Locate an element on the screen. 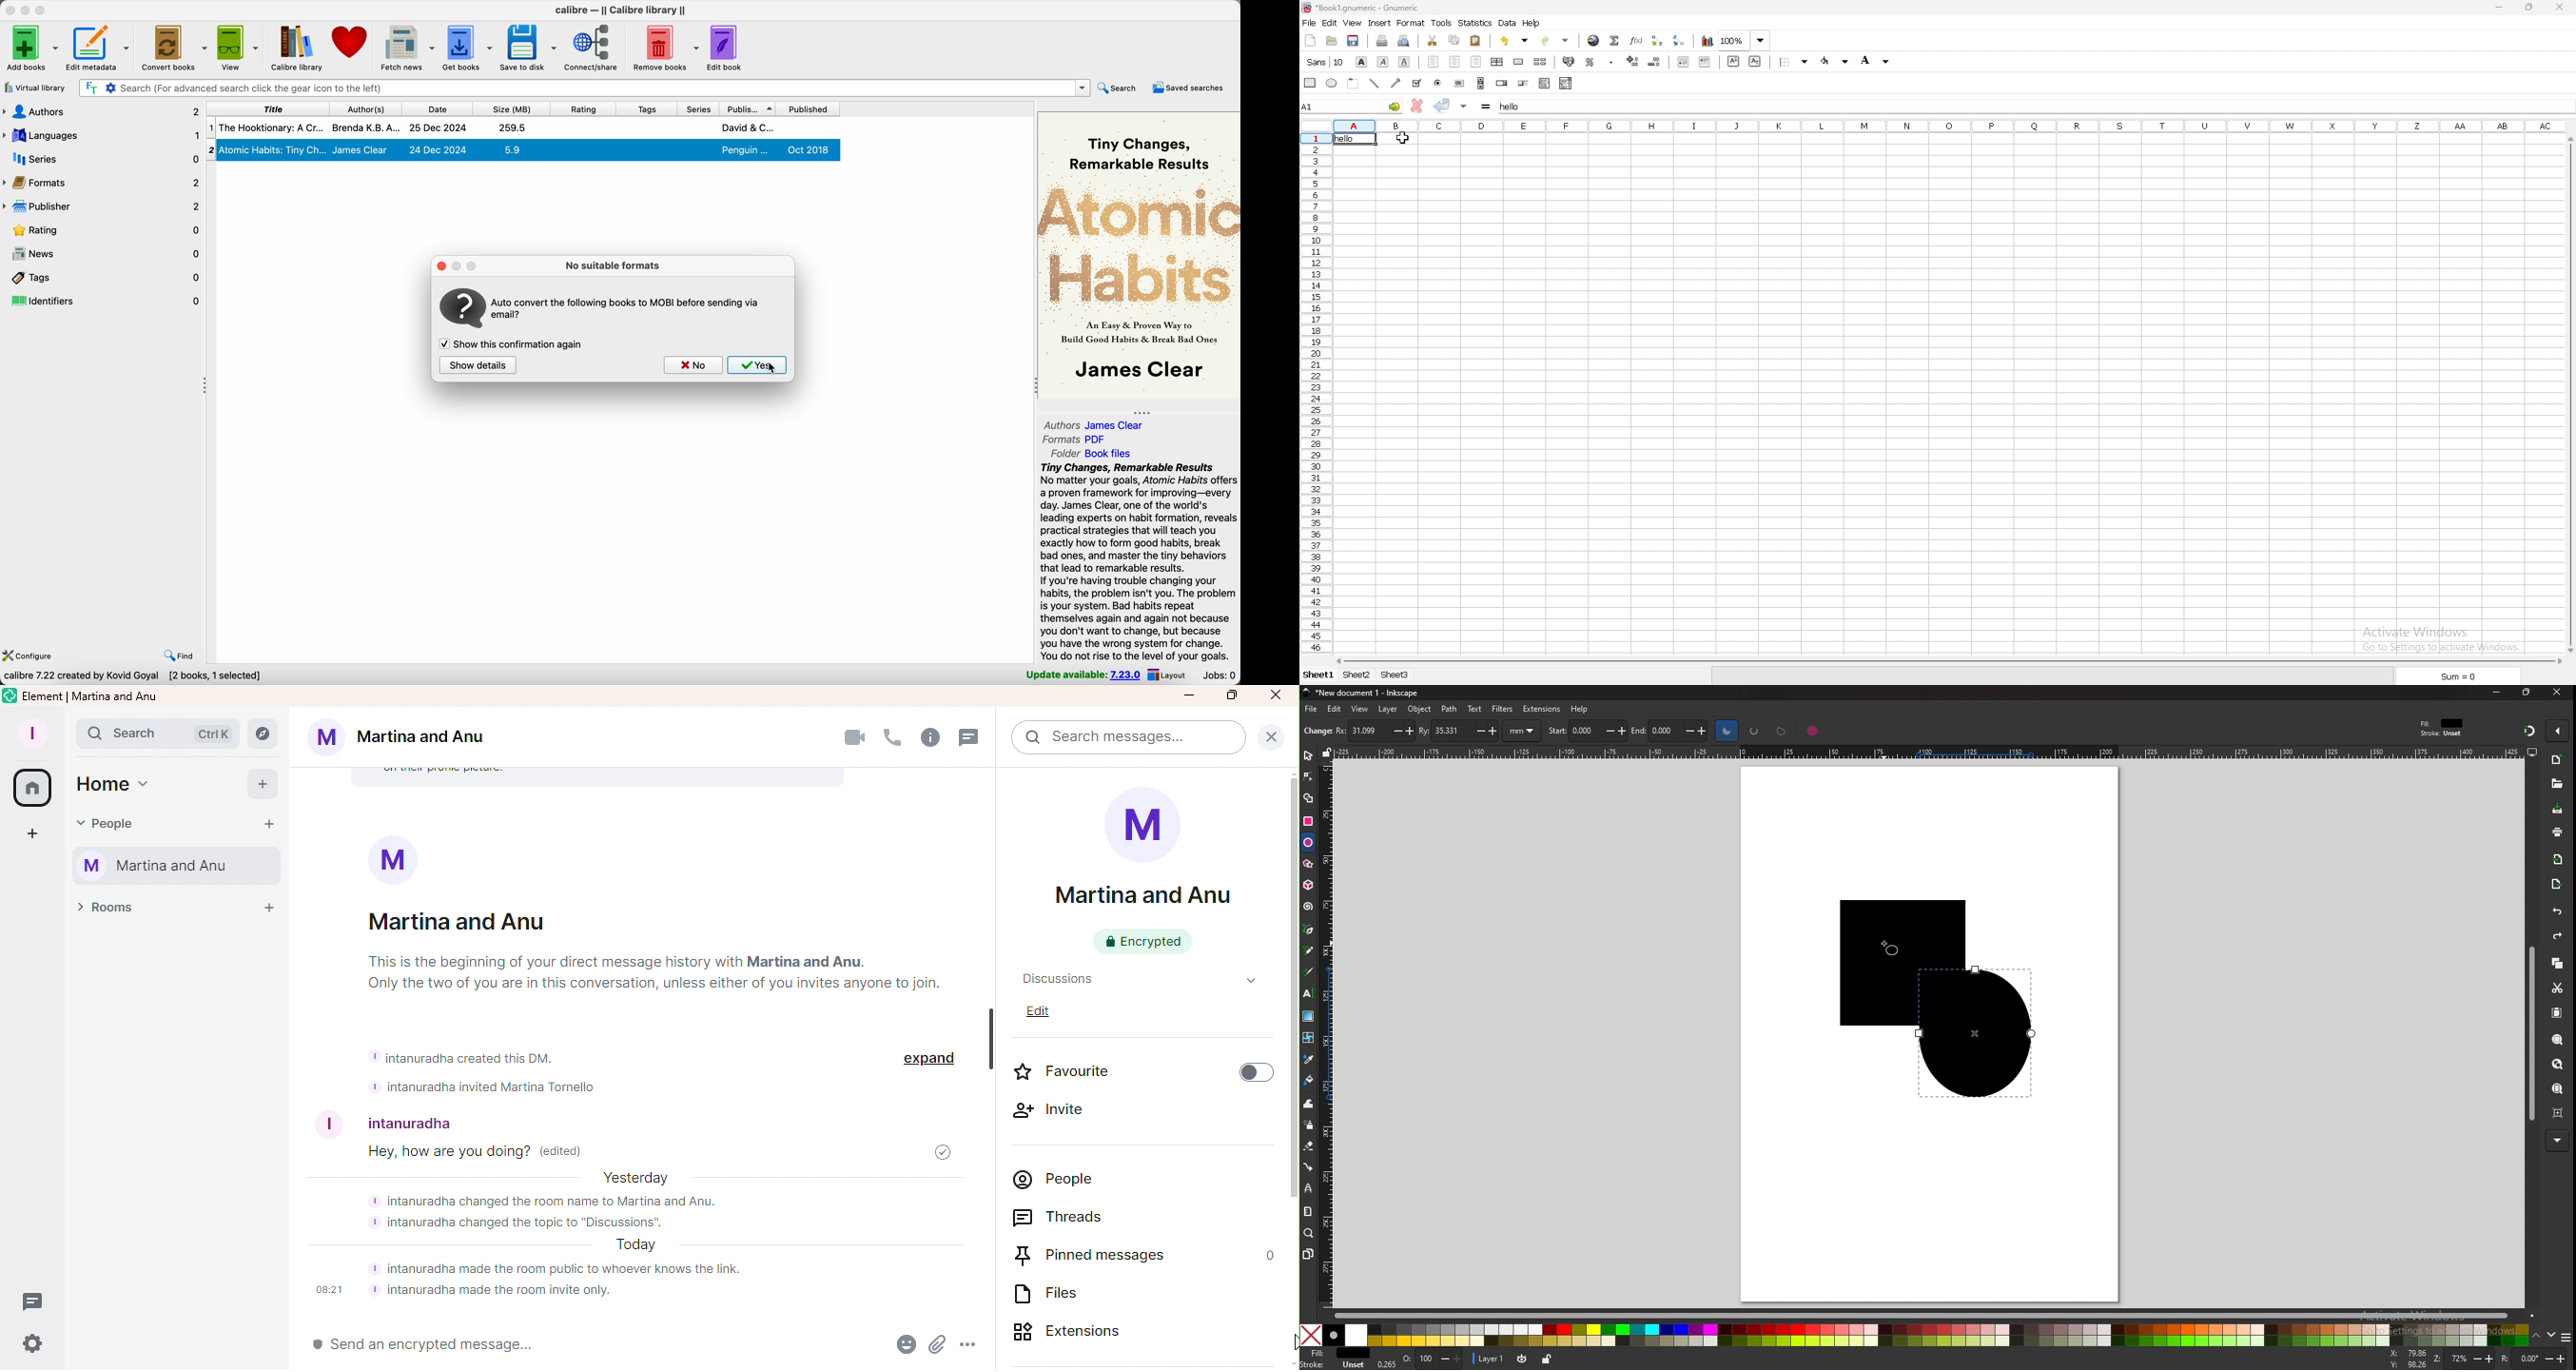  zoom is located at coordinates (1744, 41).